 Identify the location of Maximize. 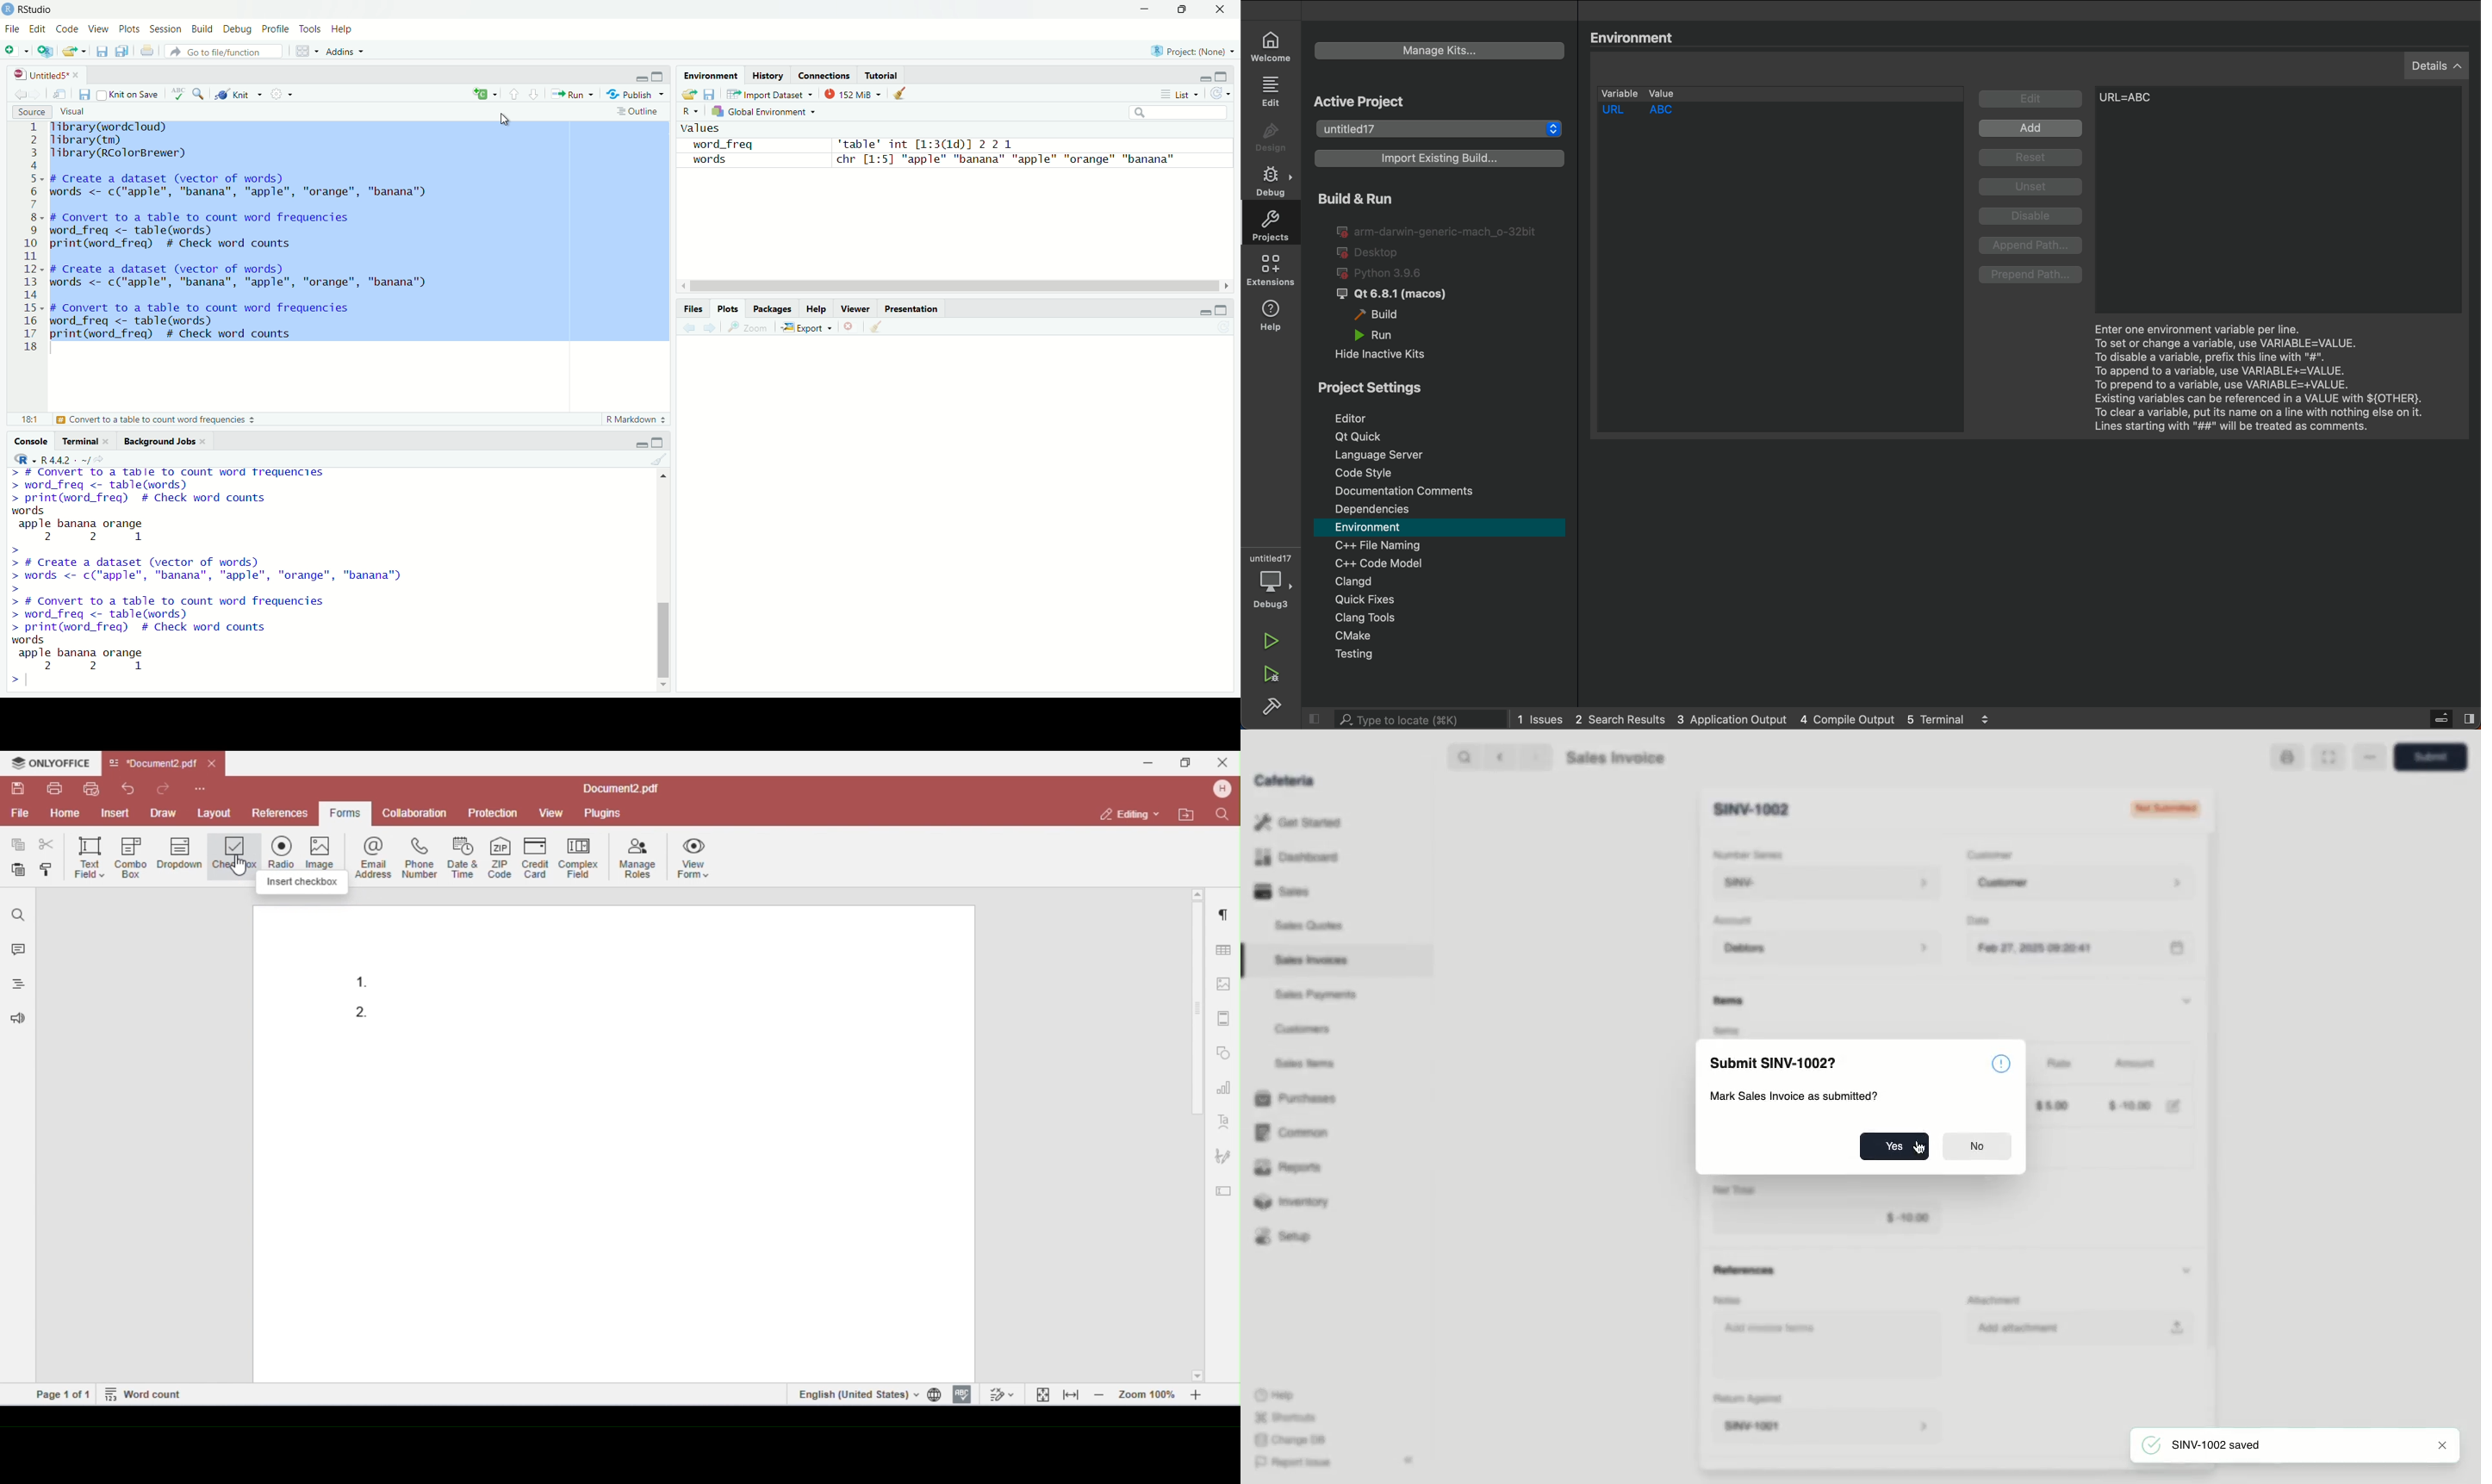
(659, 442).